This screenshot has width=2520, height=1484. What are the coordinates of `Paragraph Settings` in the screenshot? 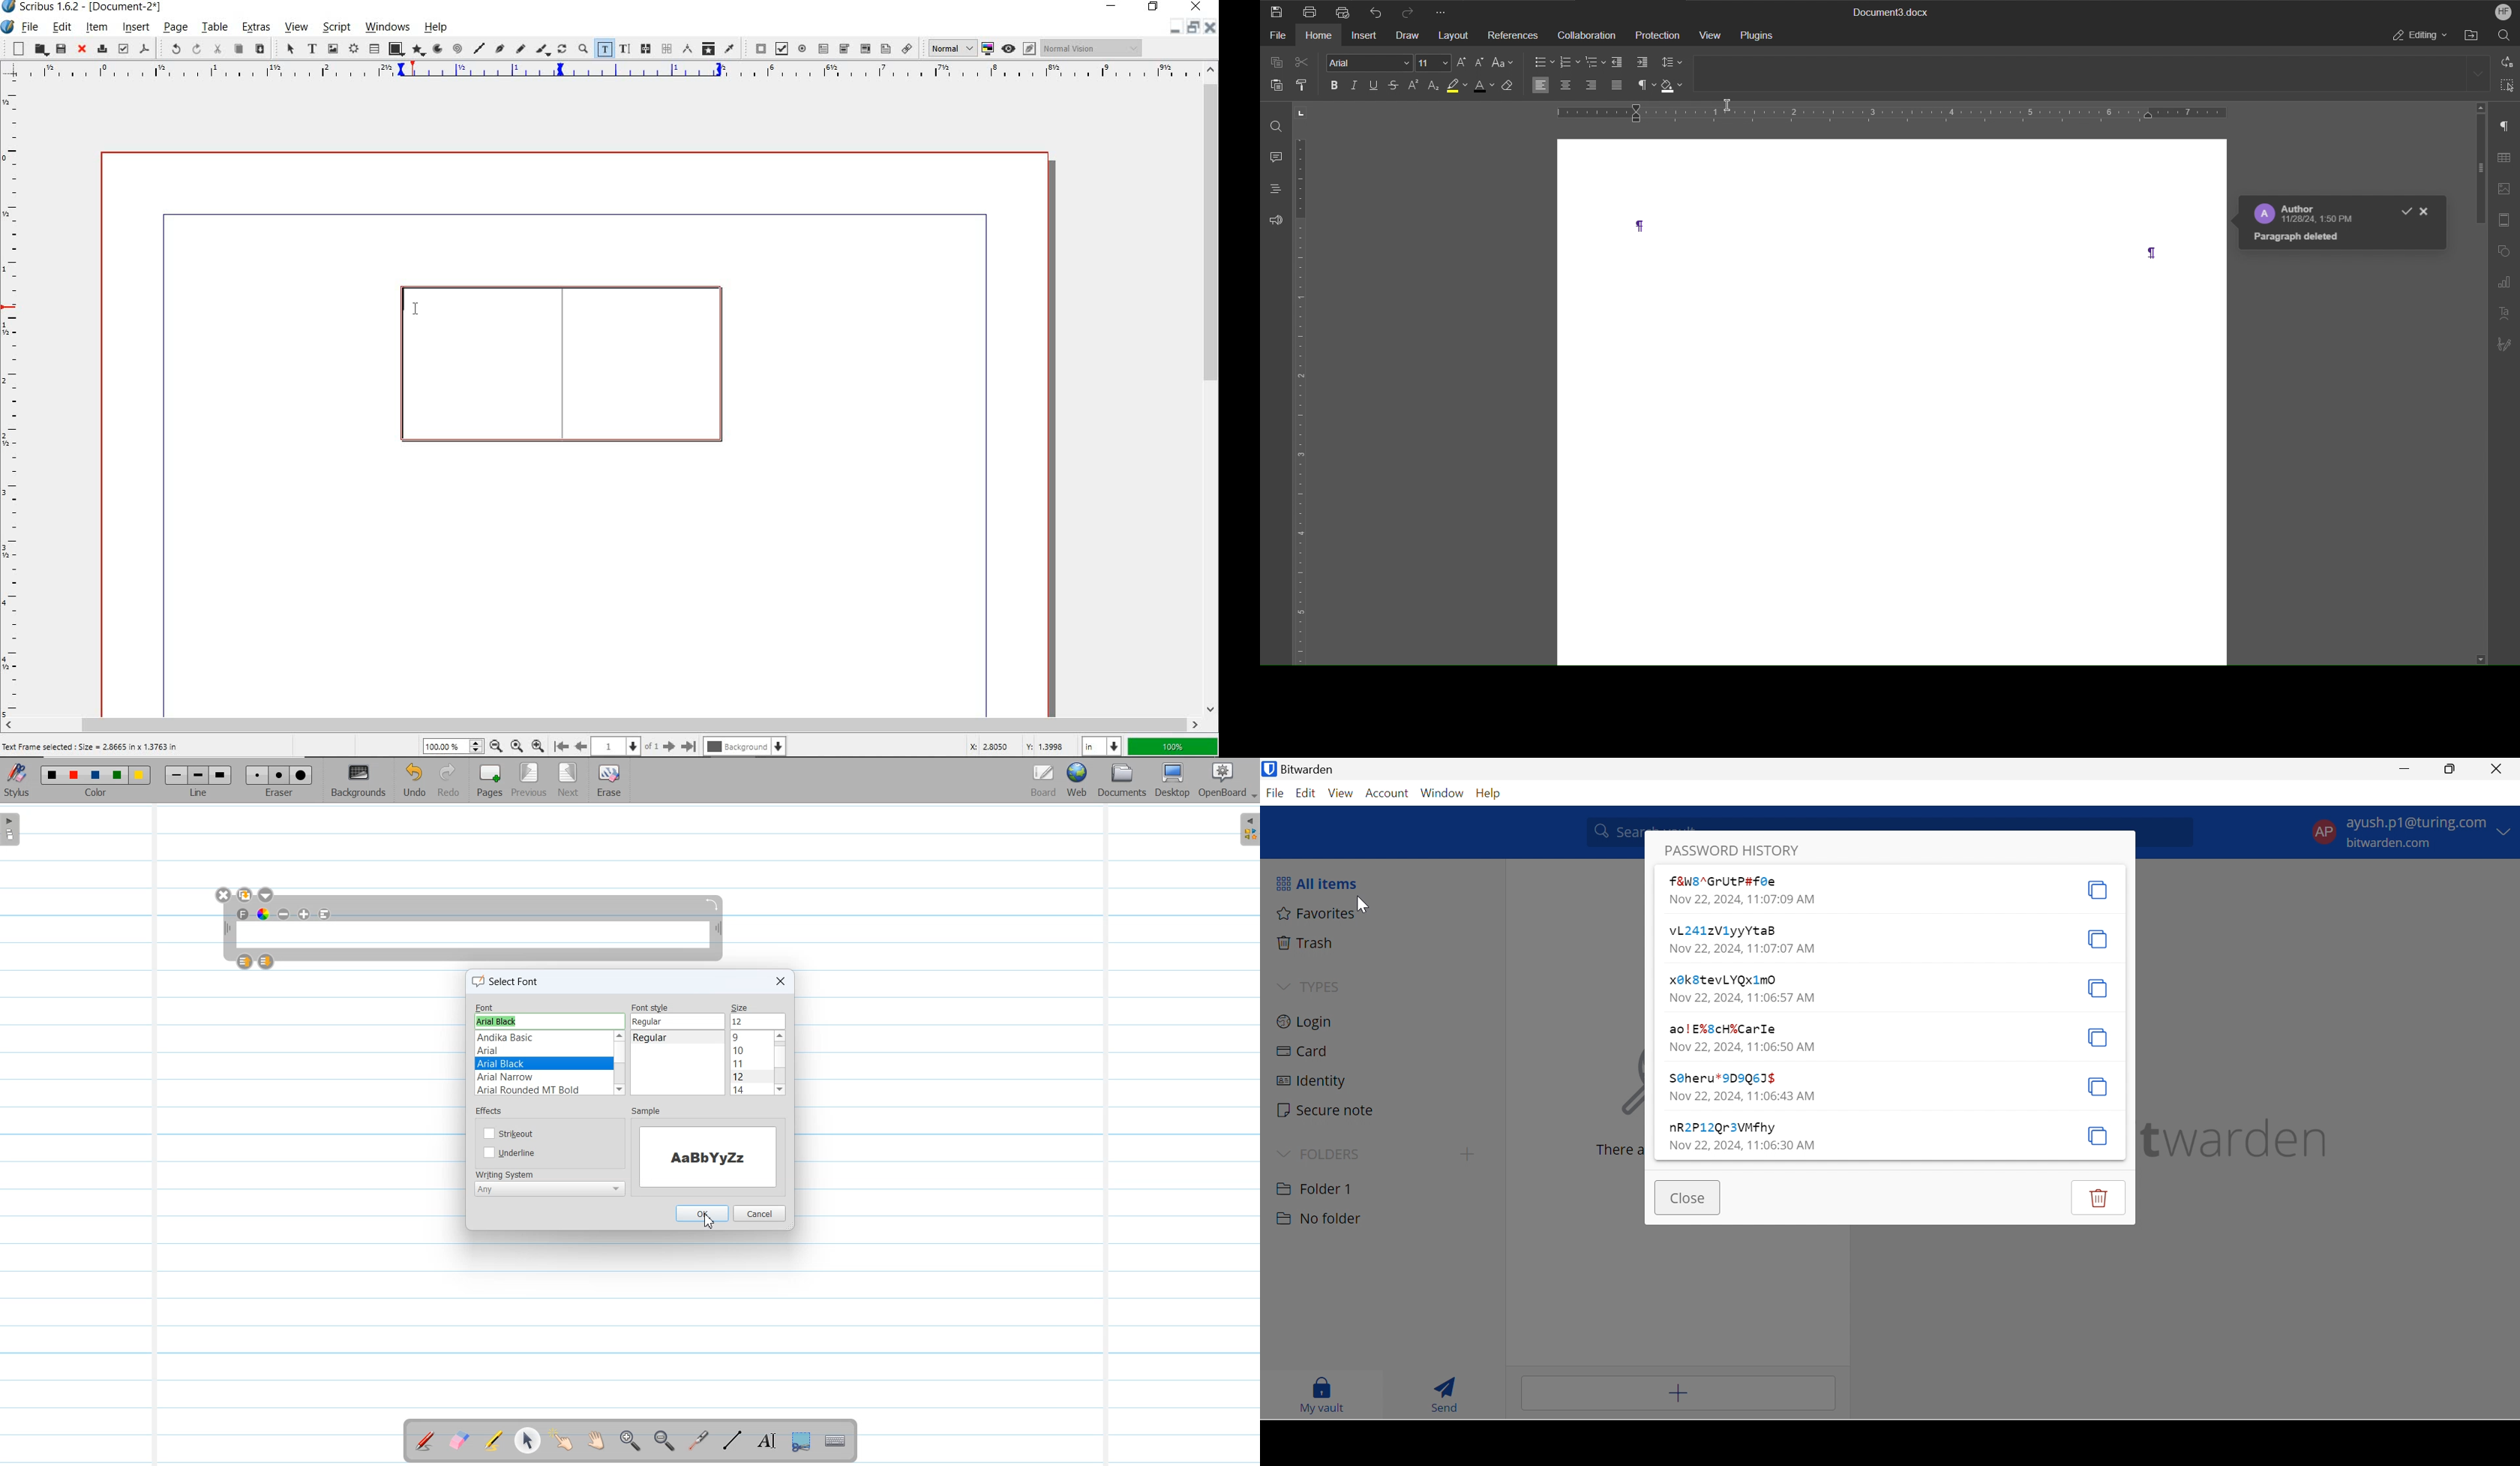 It's located at (2505, 125).